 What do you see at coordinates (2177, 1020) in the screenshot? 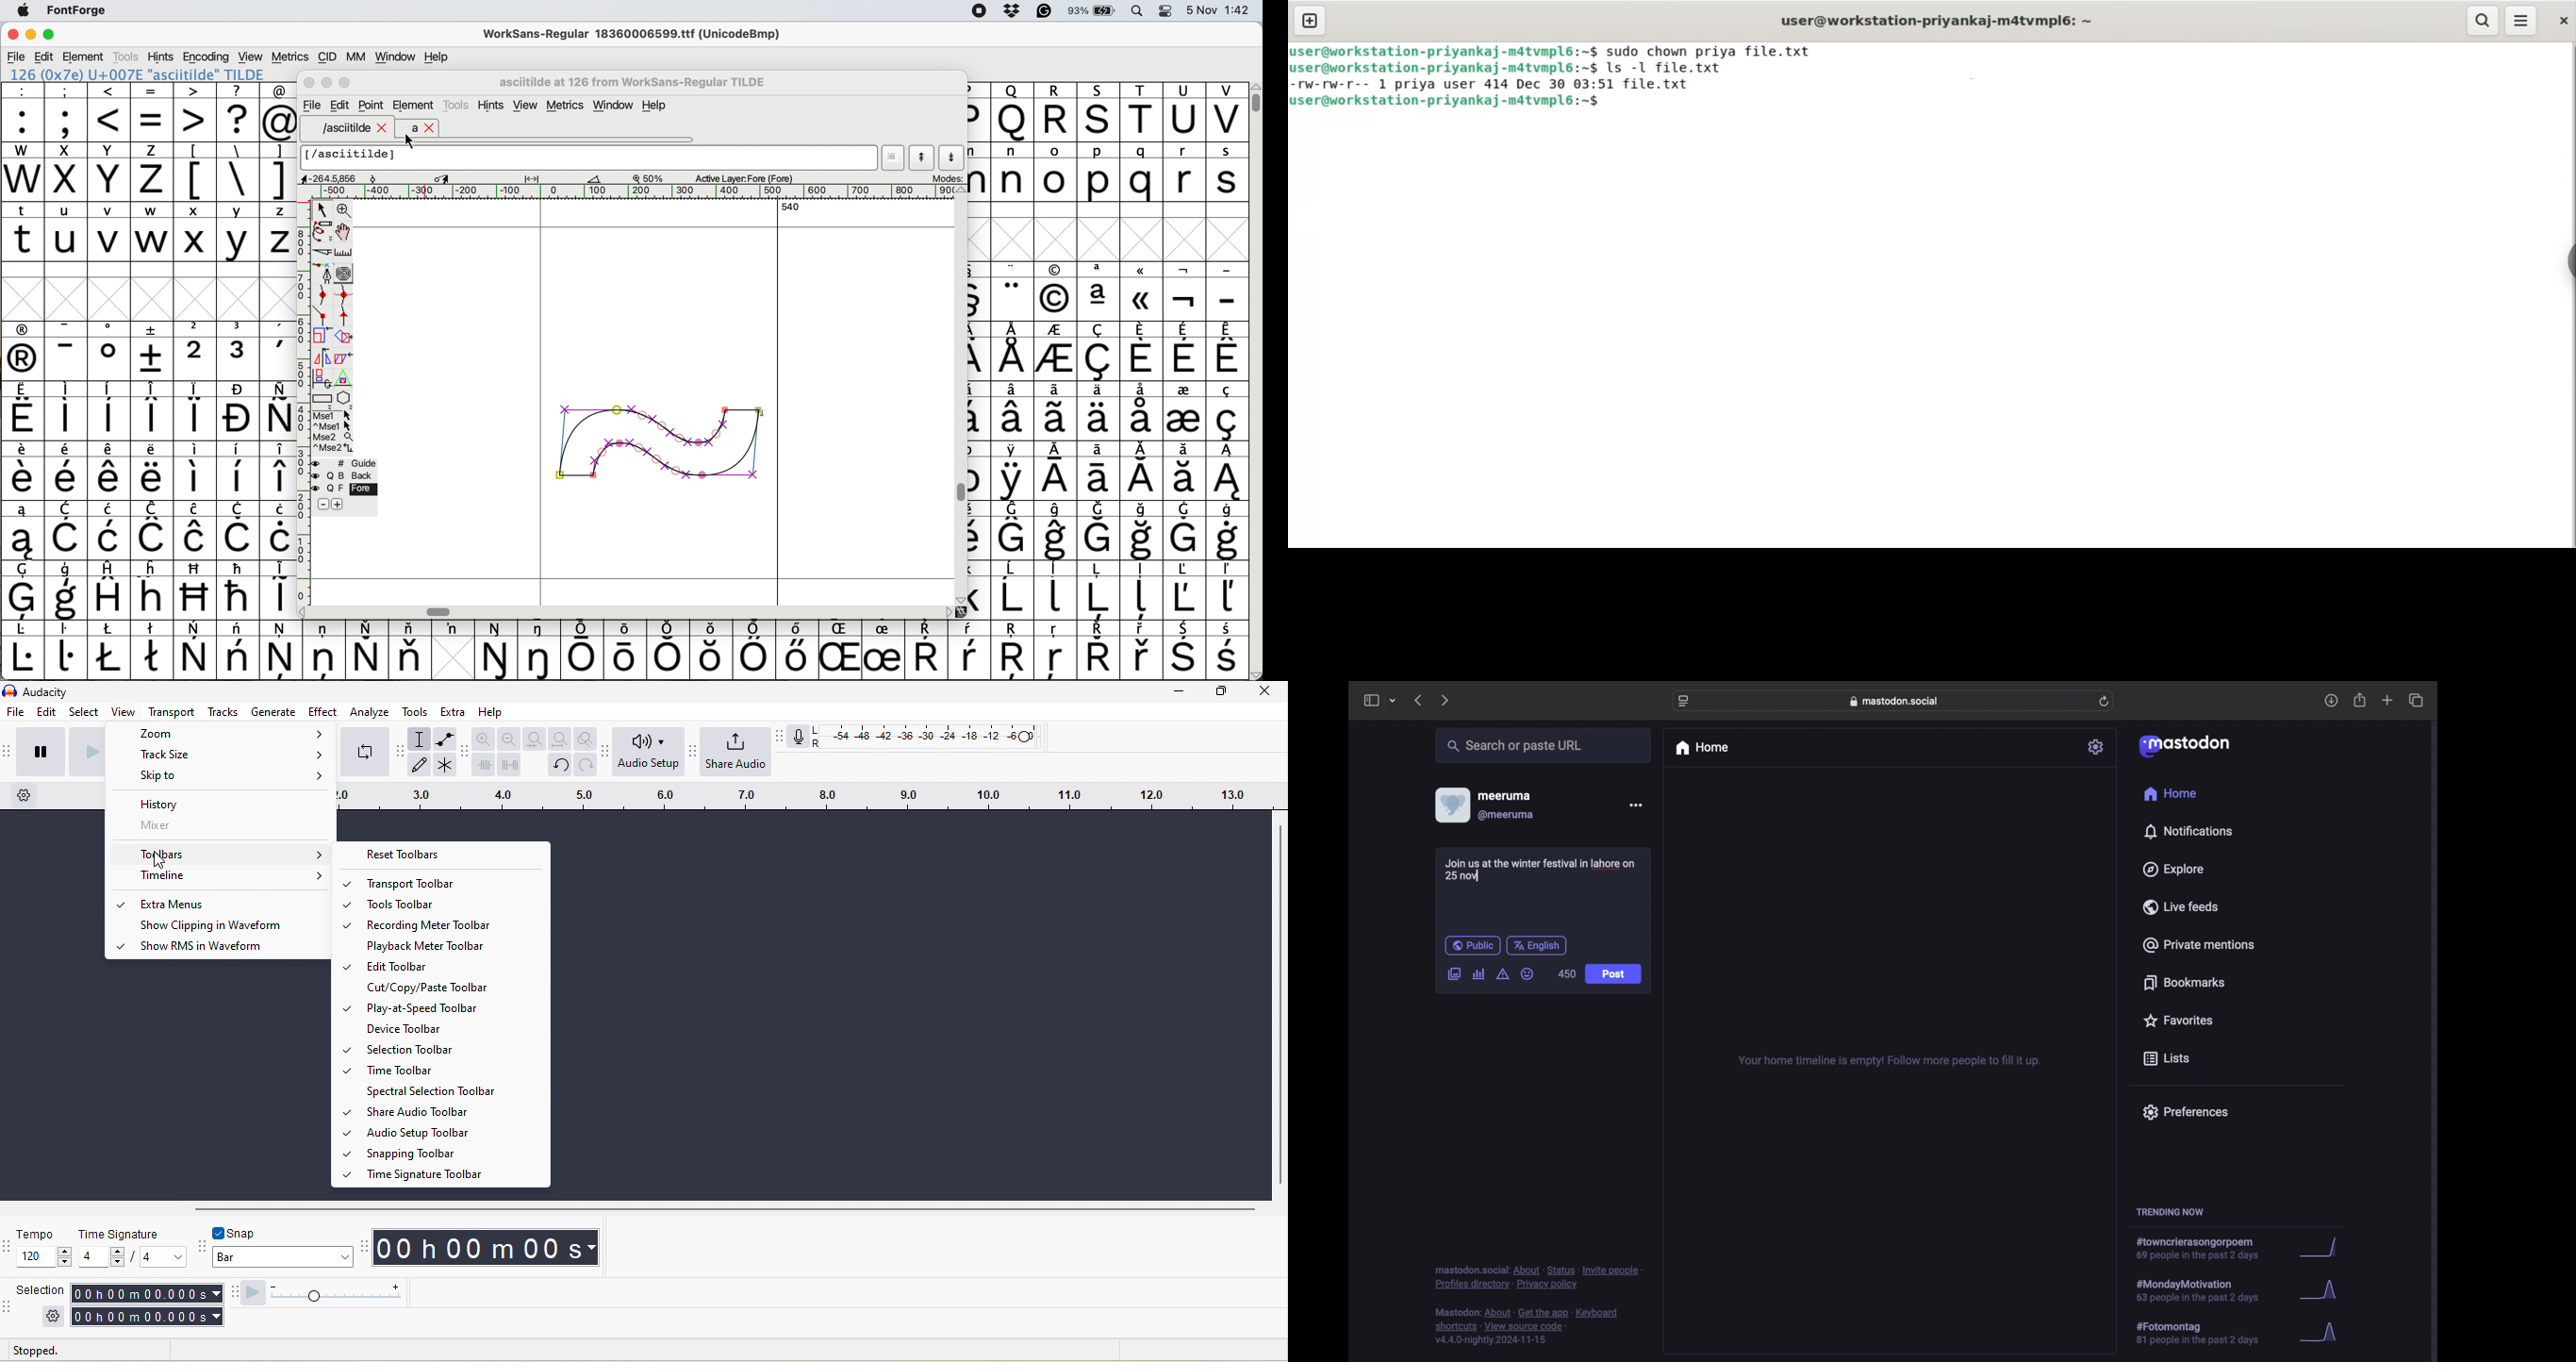
I see `favorites` at bounding box center [2177, 1020].